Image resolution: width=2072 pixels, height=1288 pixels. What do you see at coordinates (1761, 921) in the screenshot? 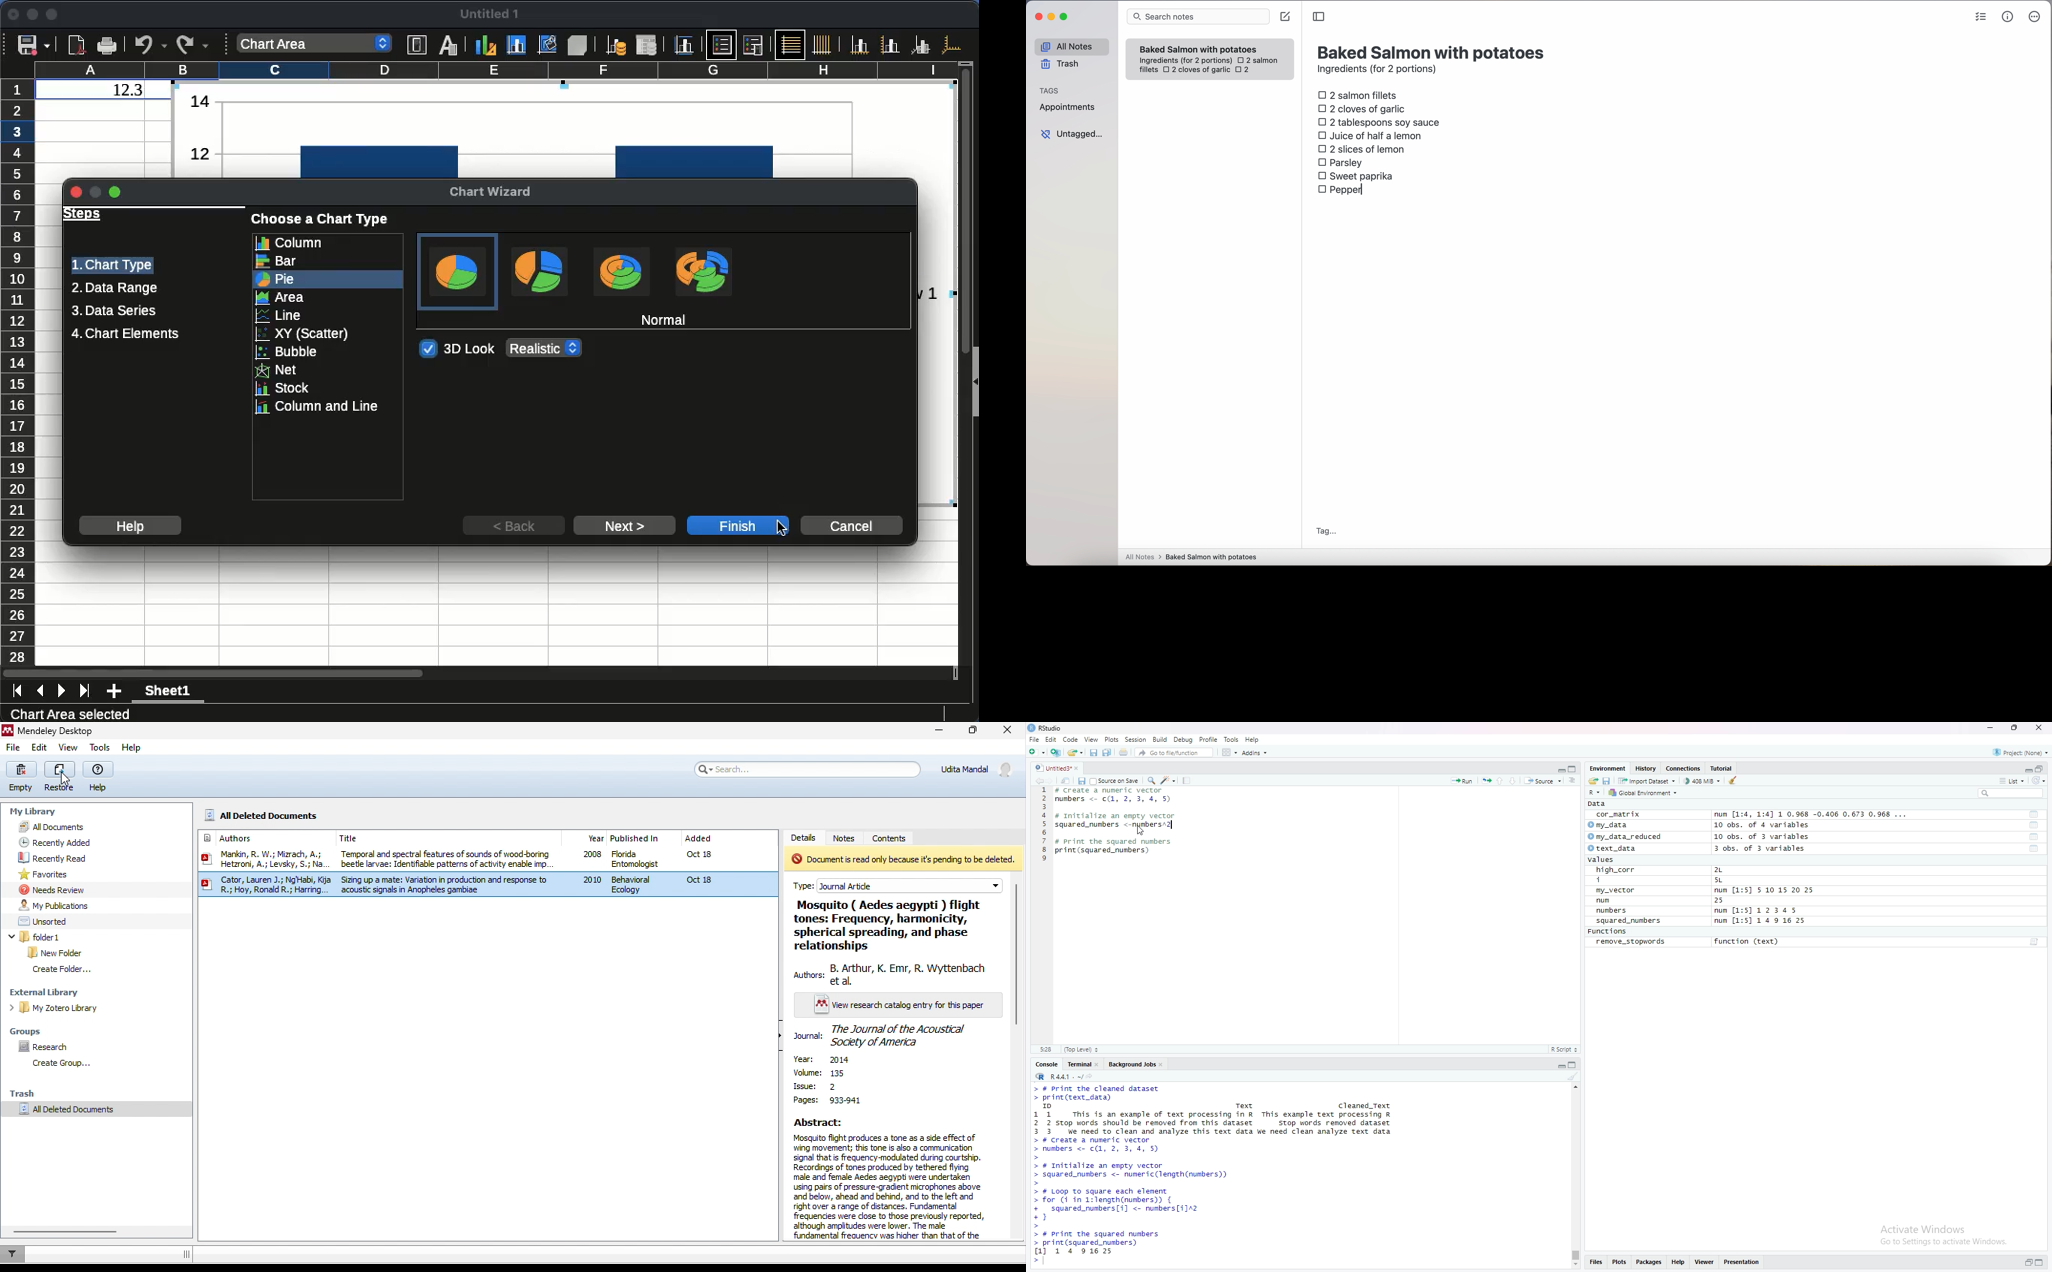
I see `num [1:5] 1 4 9 16 25` at bounding box center [1761, 921].